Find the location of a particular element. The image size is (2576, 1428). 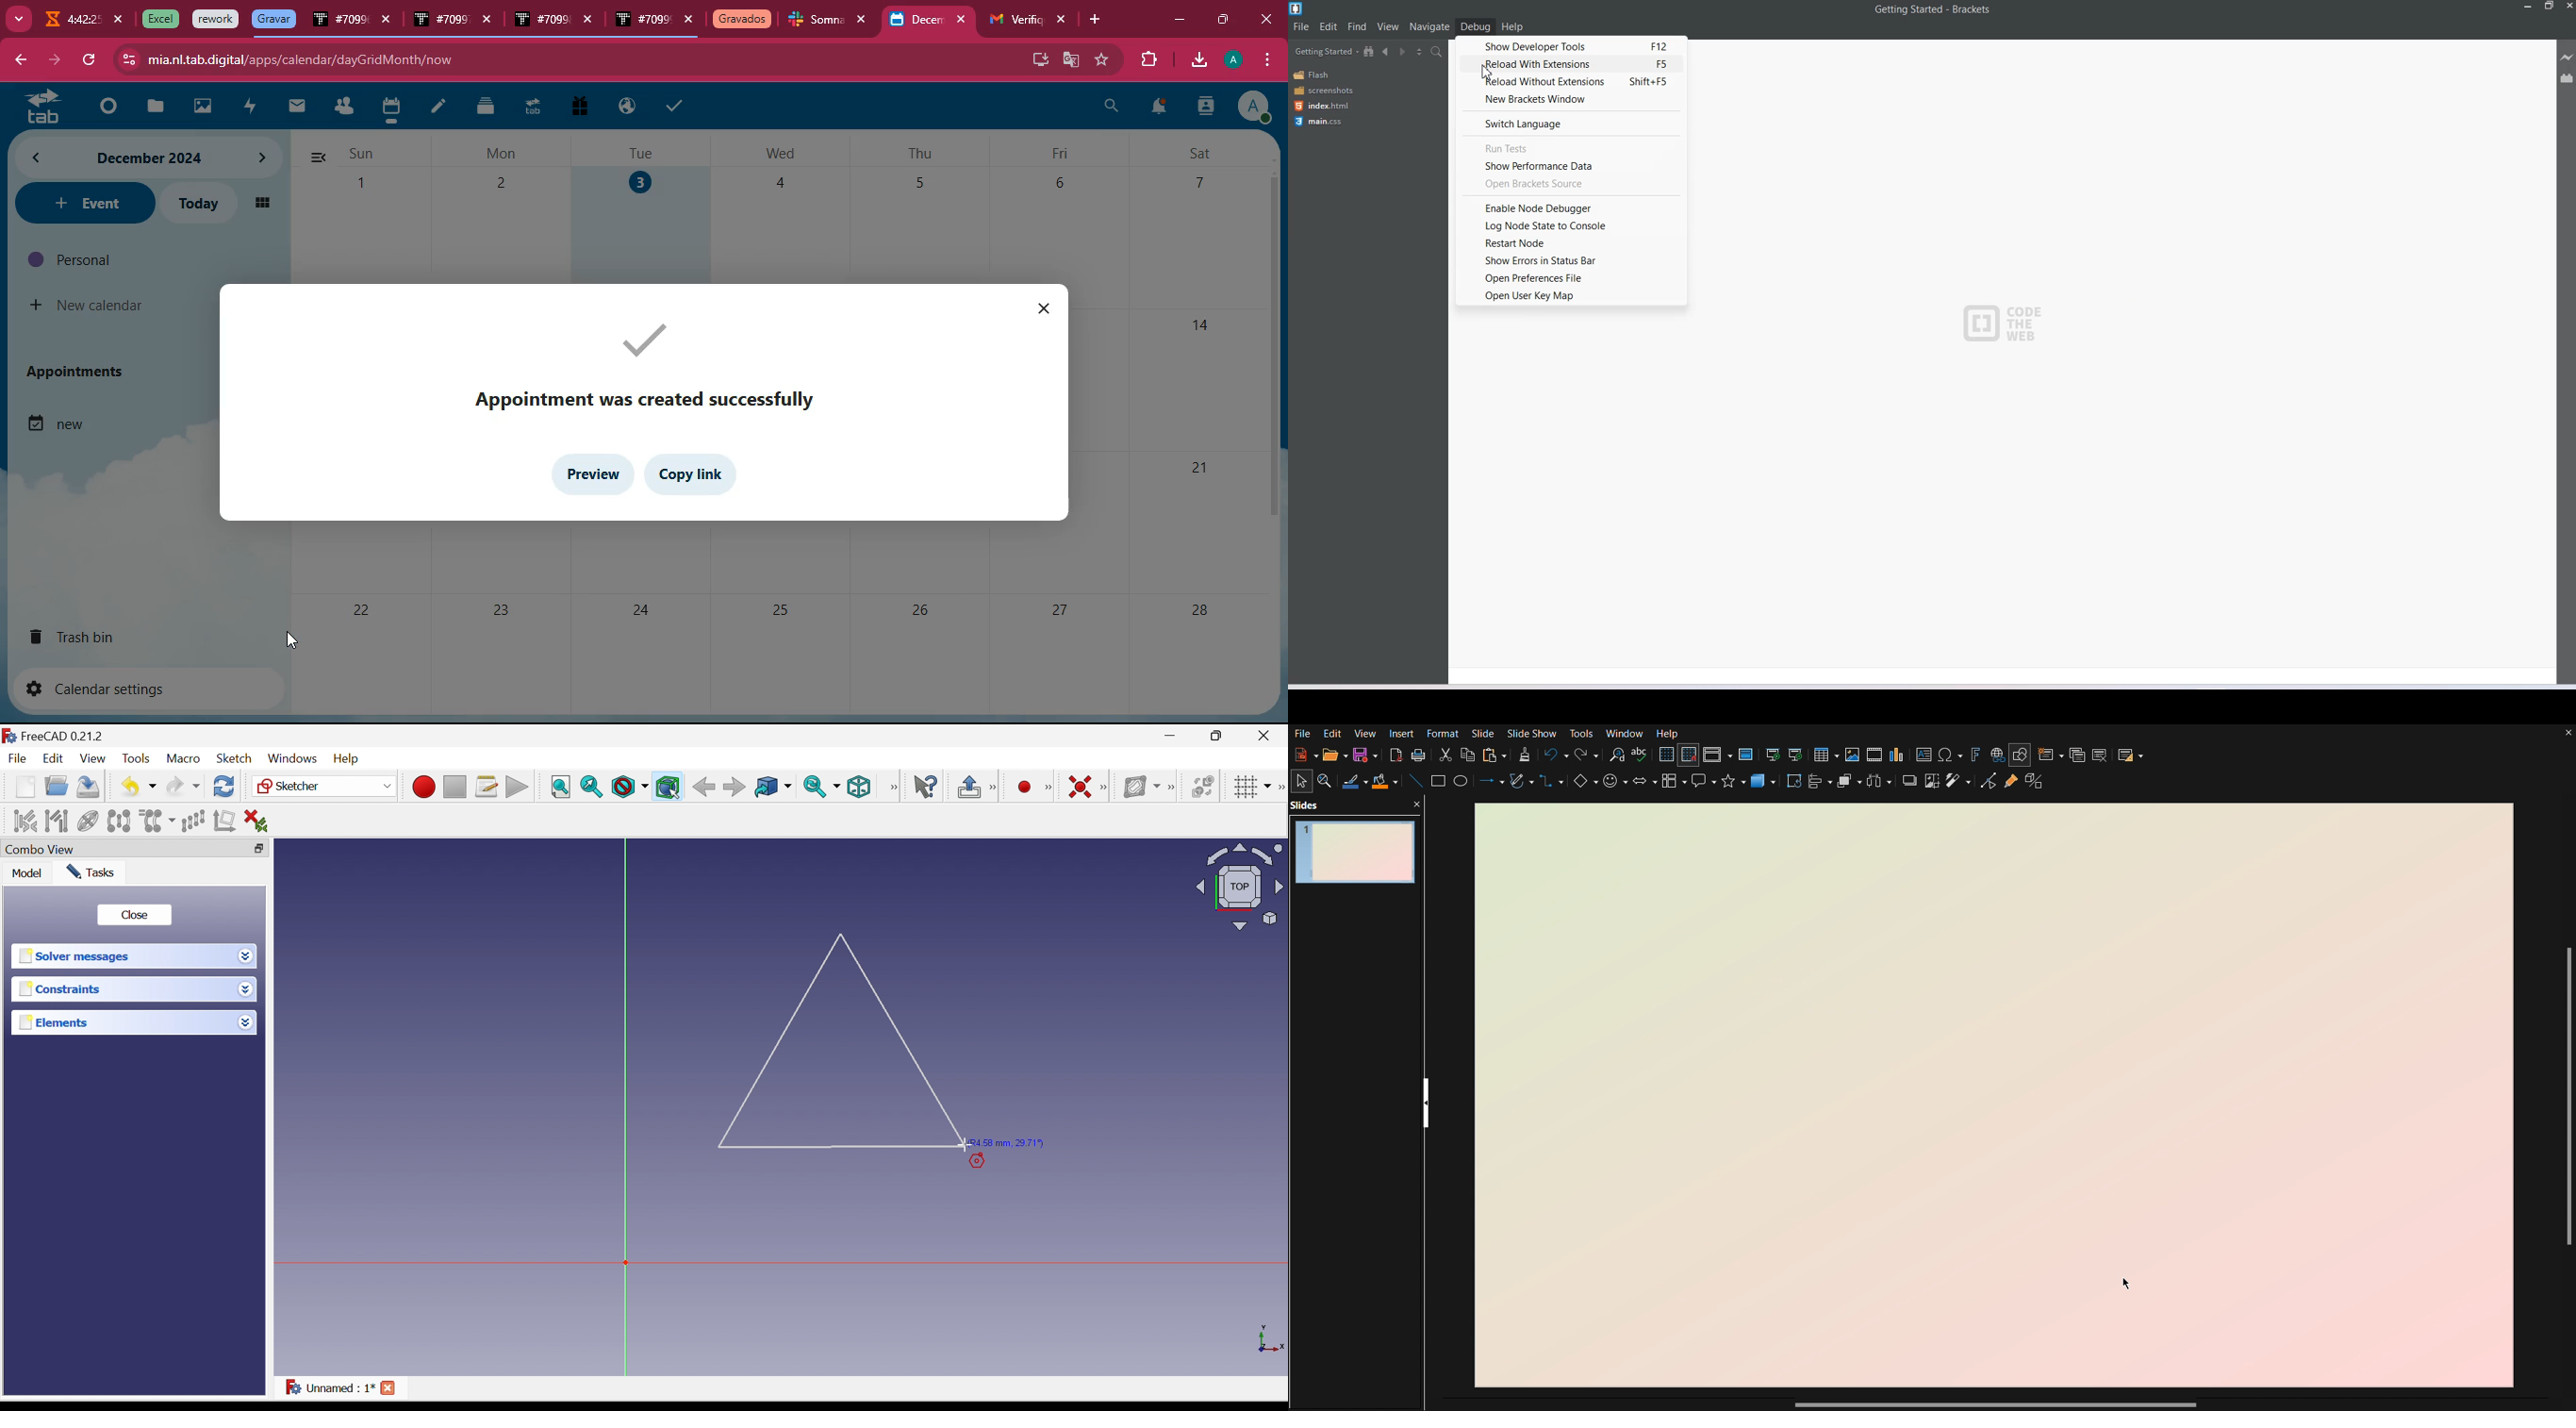

desktop is located at coordinates (1037, 58).